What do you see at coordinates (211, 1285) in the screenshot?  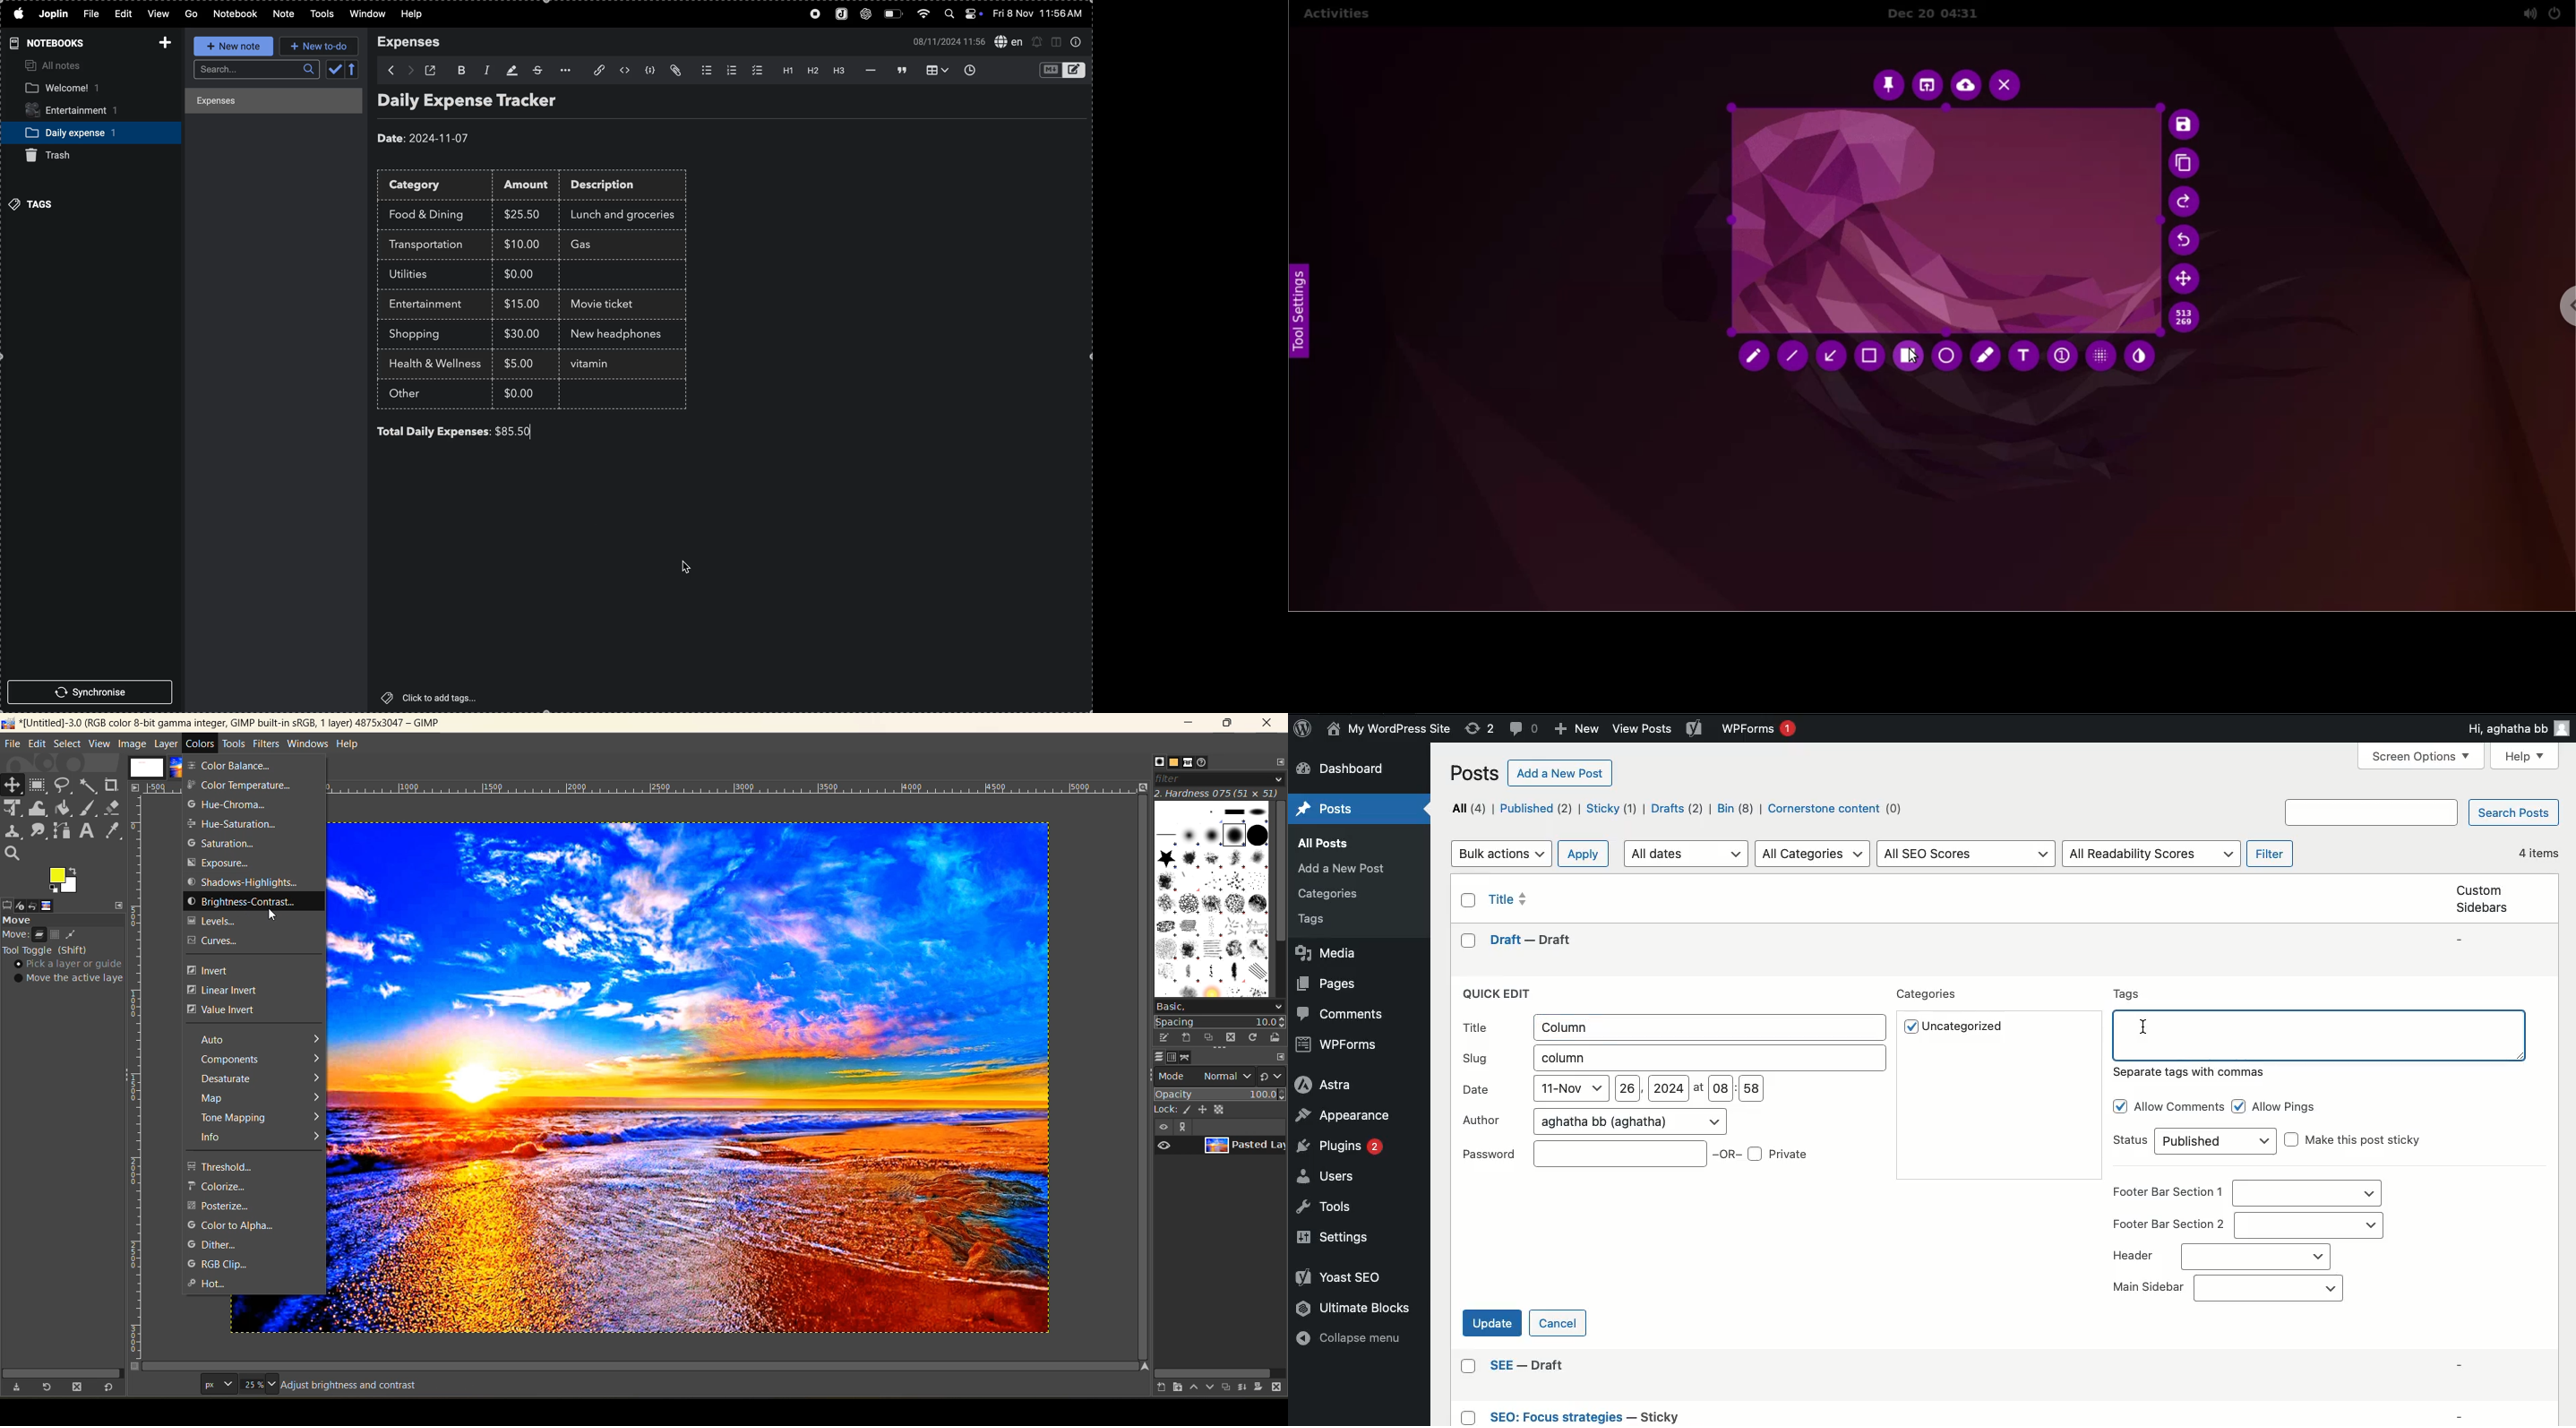 I see `hot` at bounding box center [211, 1285].